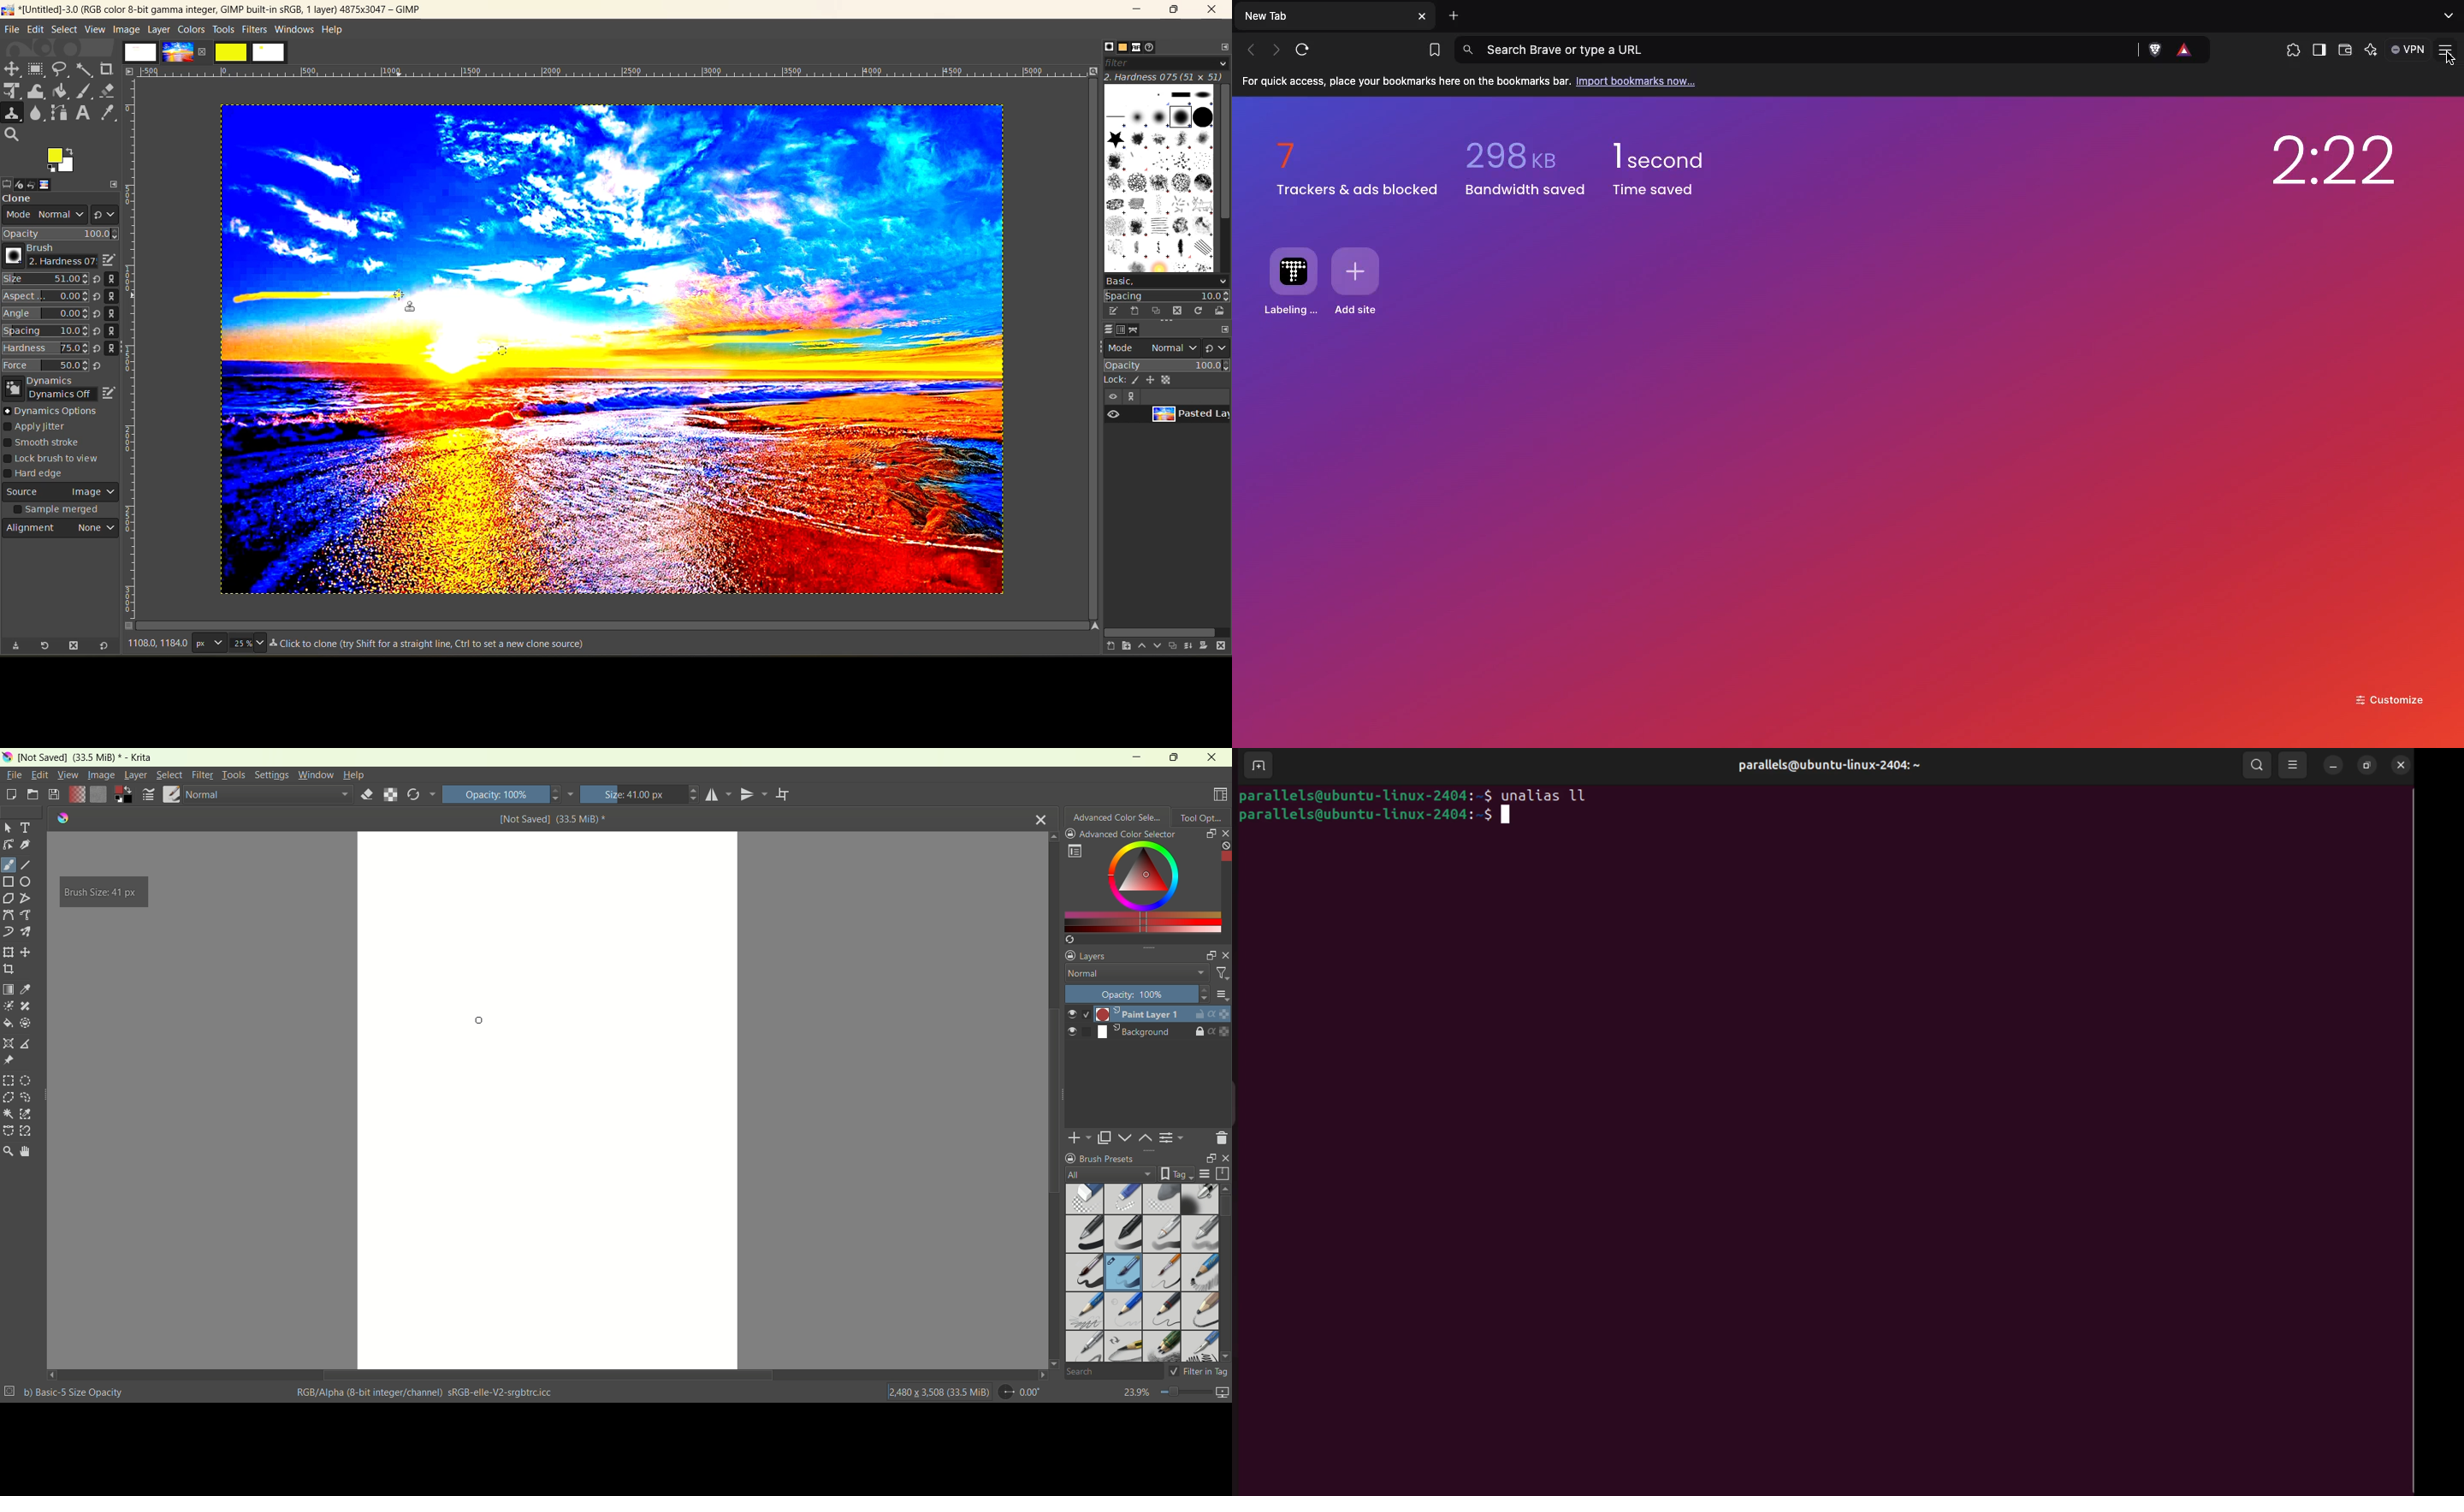 This screenshot has width=2464, height=1512. I want to click on Angle 0.00, so click(46, 315).